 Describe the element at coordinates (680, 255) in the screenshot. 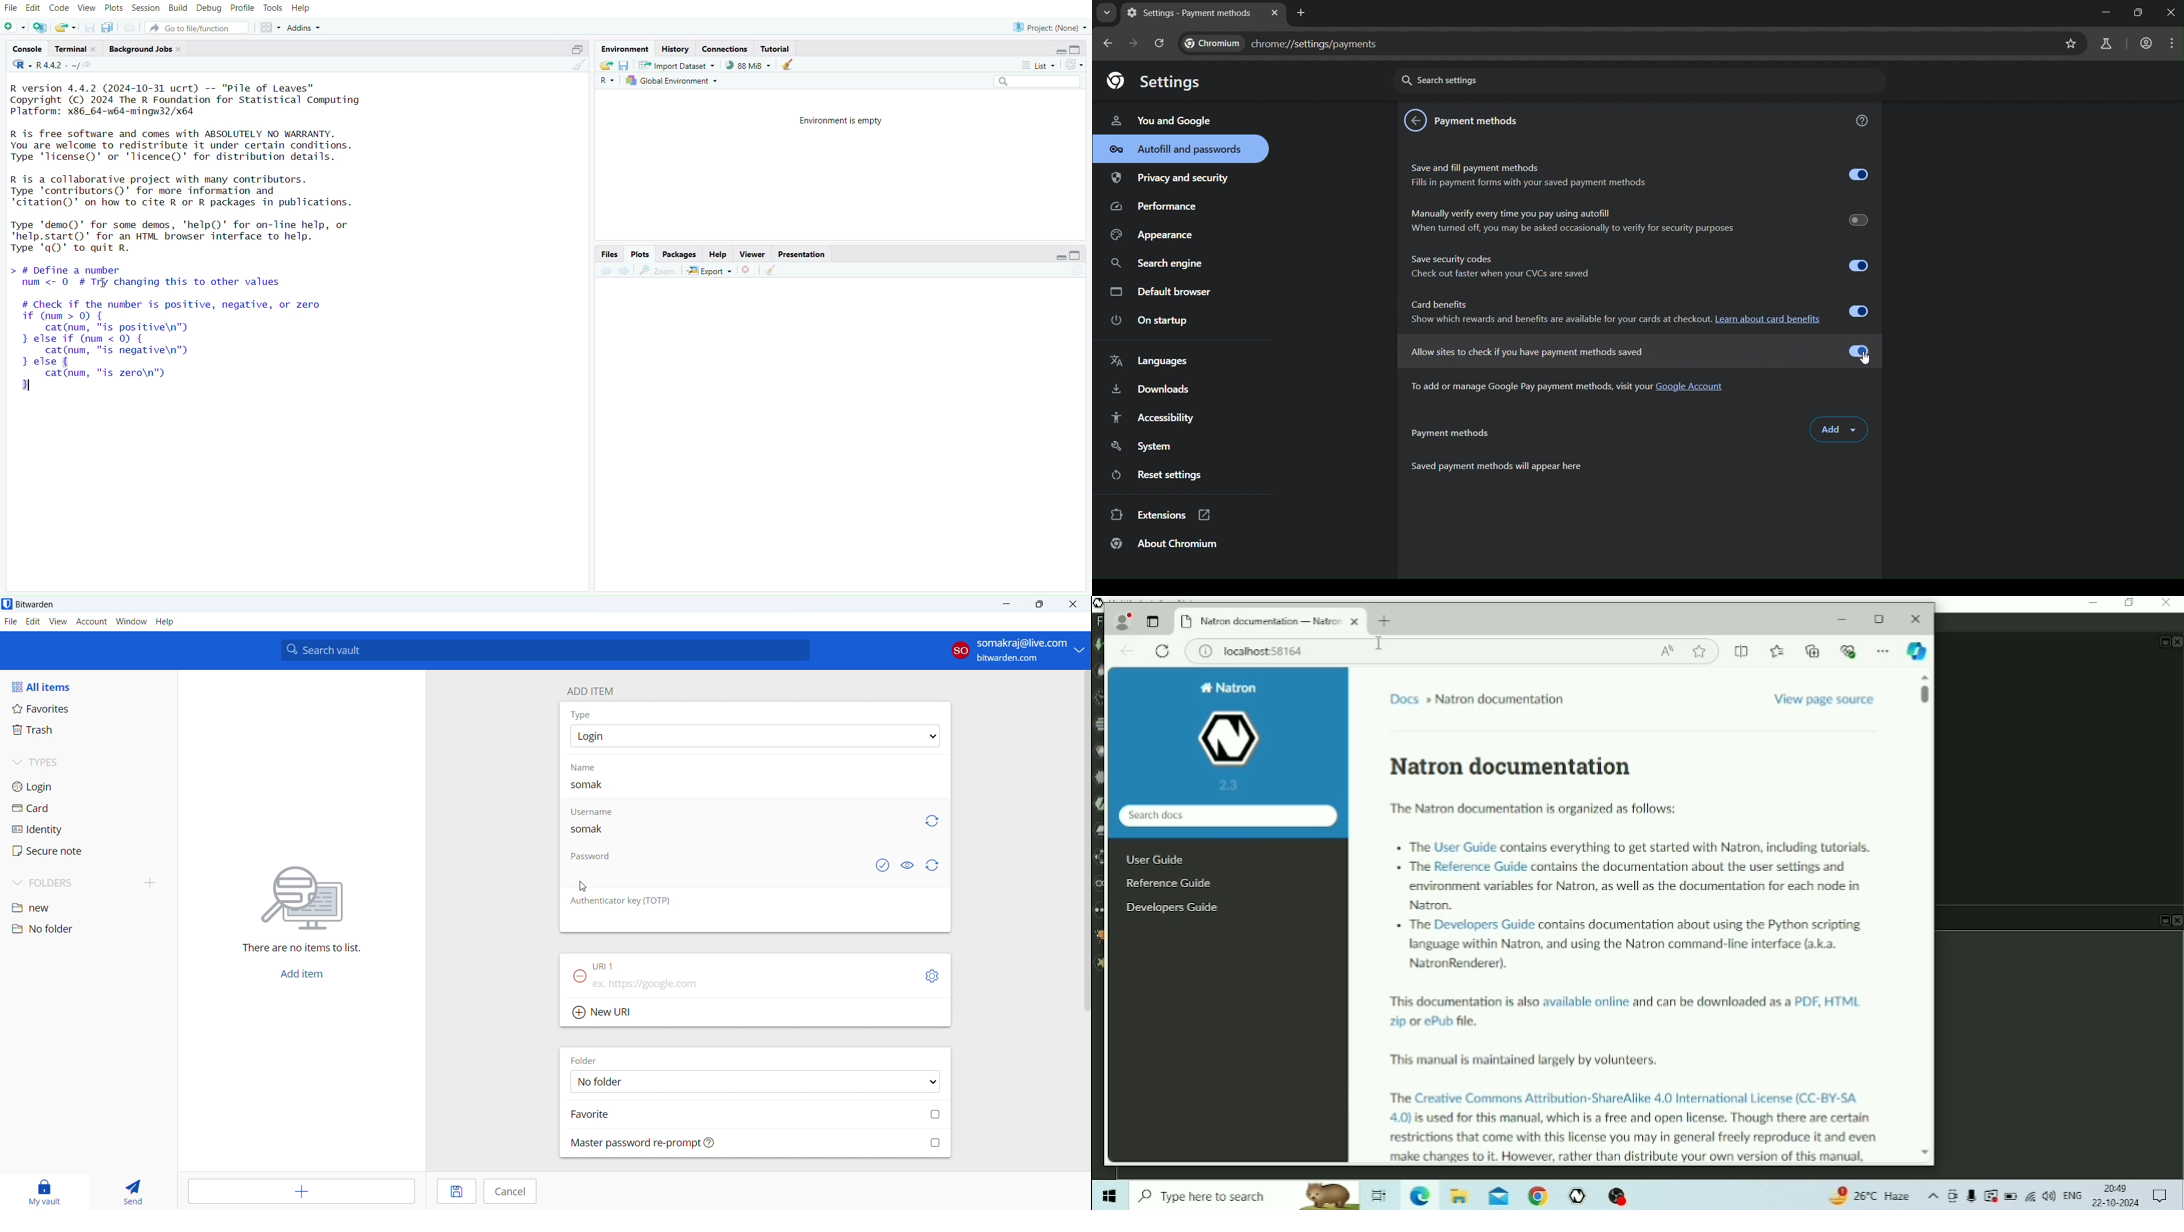

I see `packages` at that location.